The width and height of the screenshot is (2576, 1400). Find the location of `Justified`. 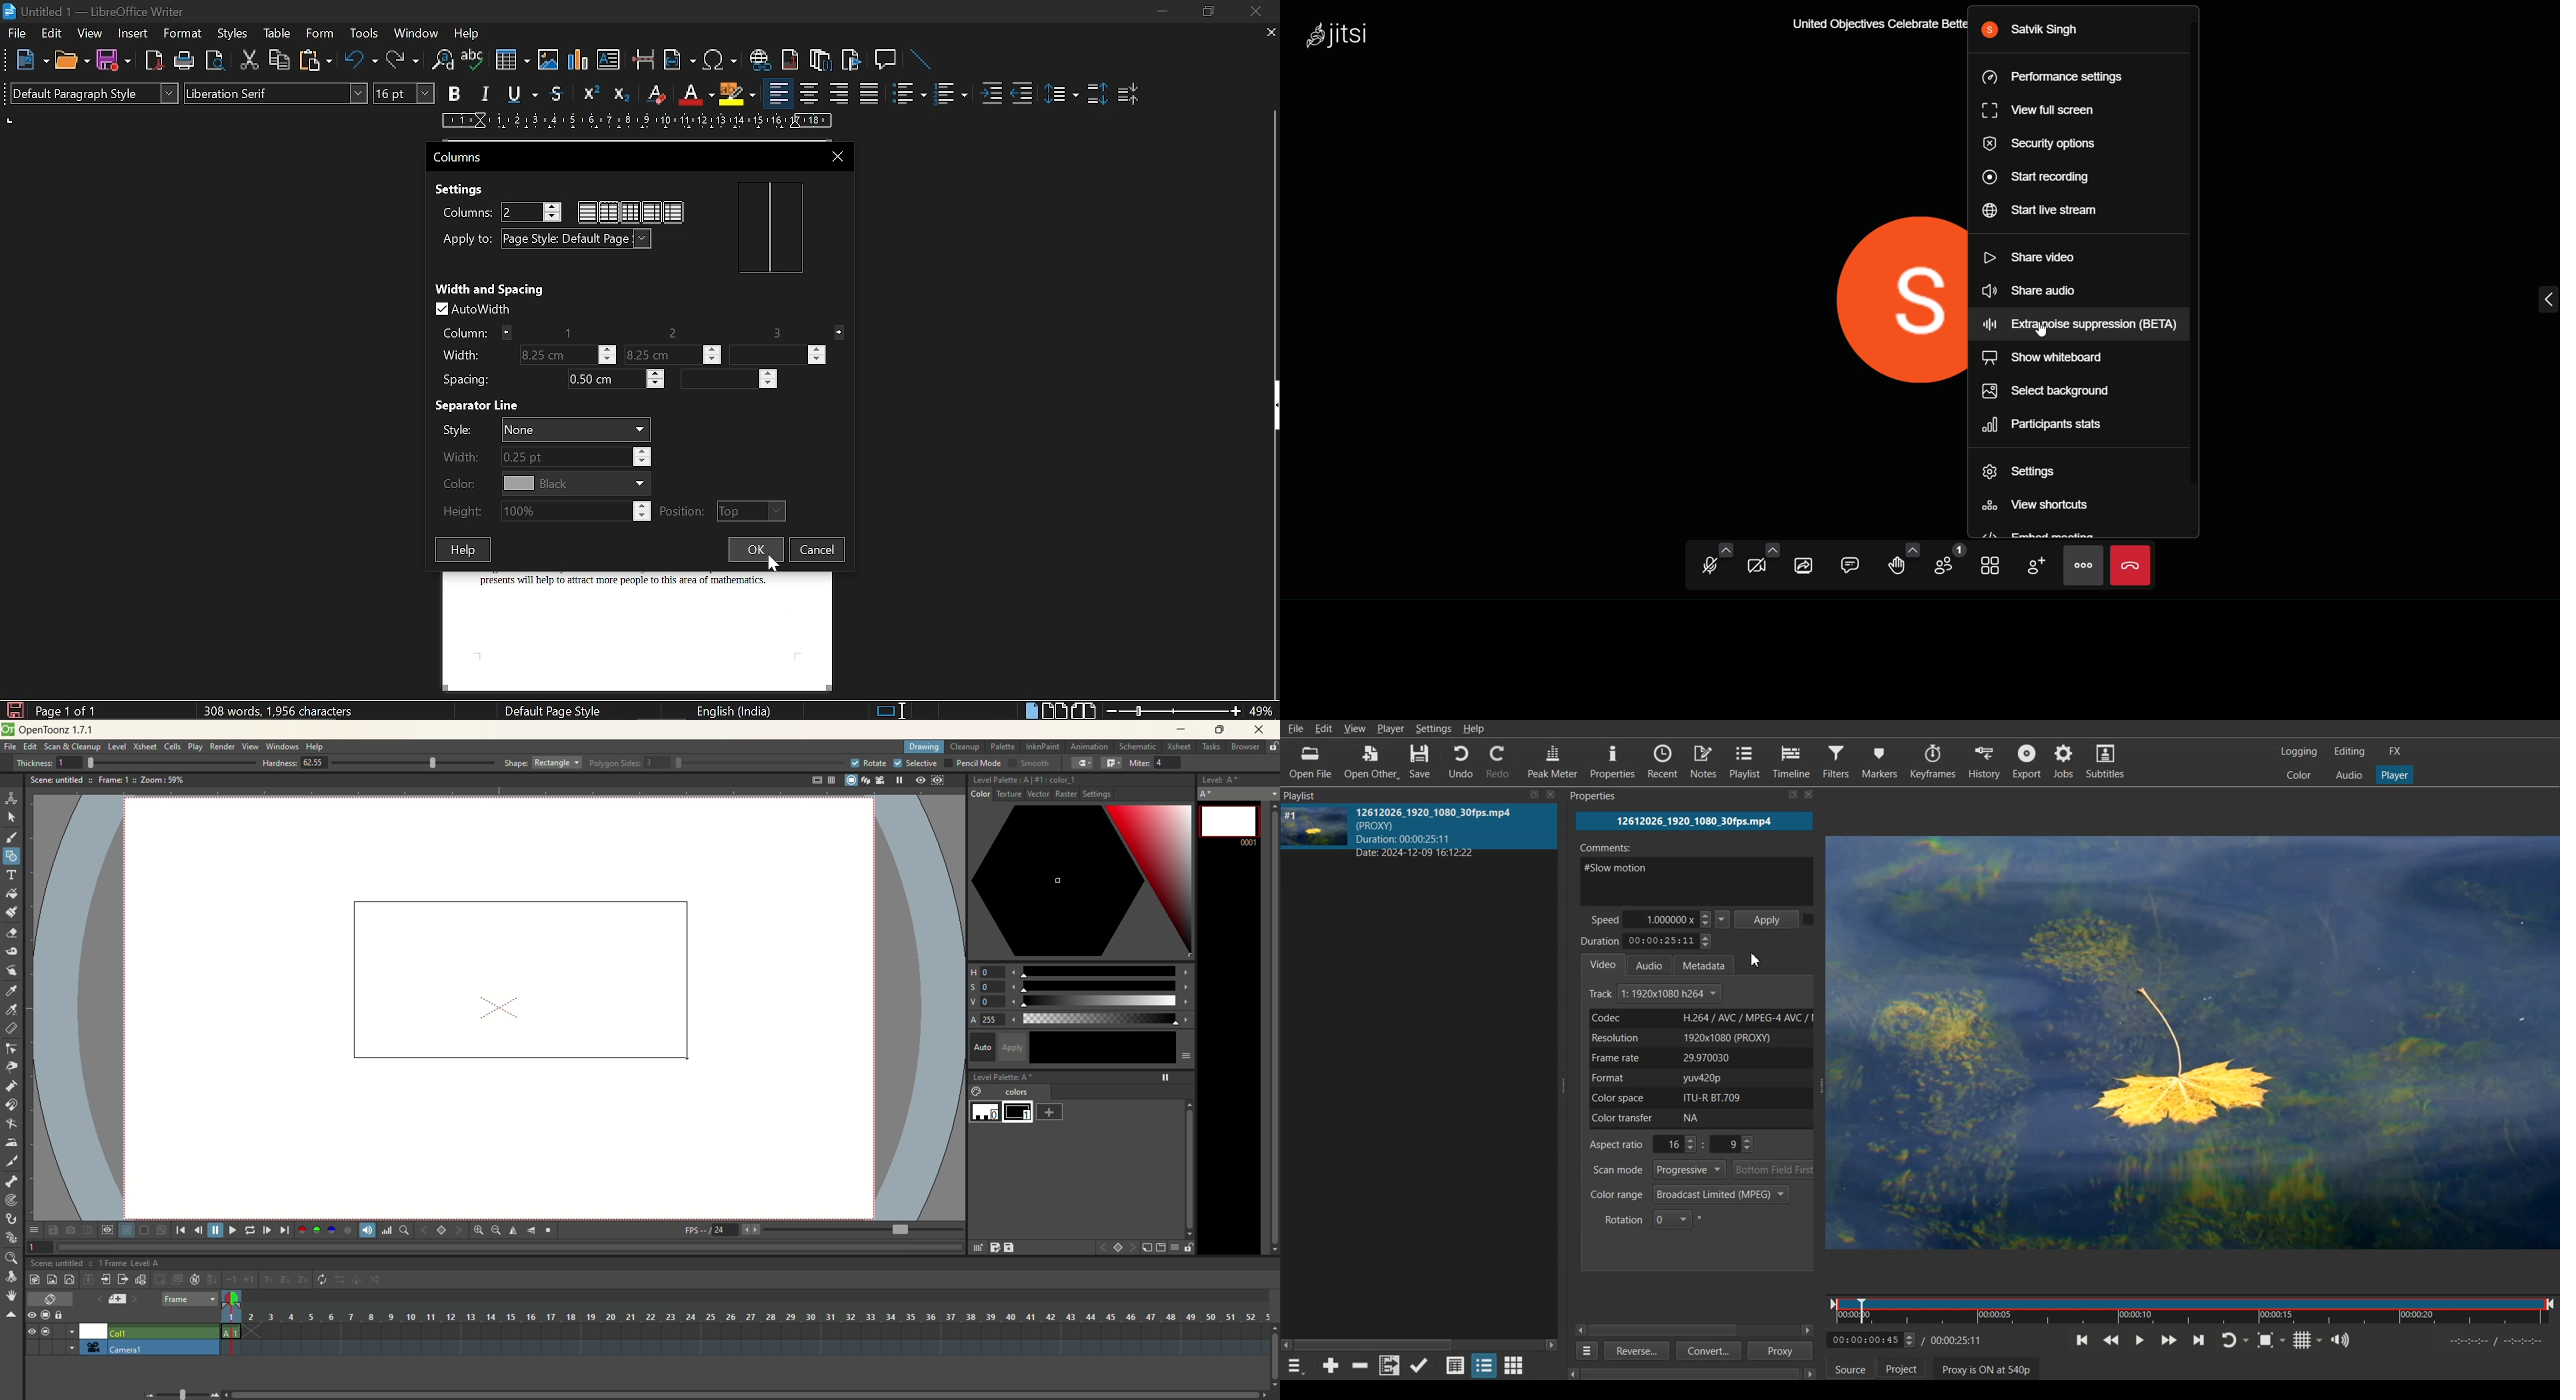

Justified is located at coordinates (871, 93).